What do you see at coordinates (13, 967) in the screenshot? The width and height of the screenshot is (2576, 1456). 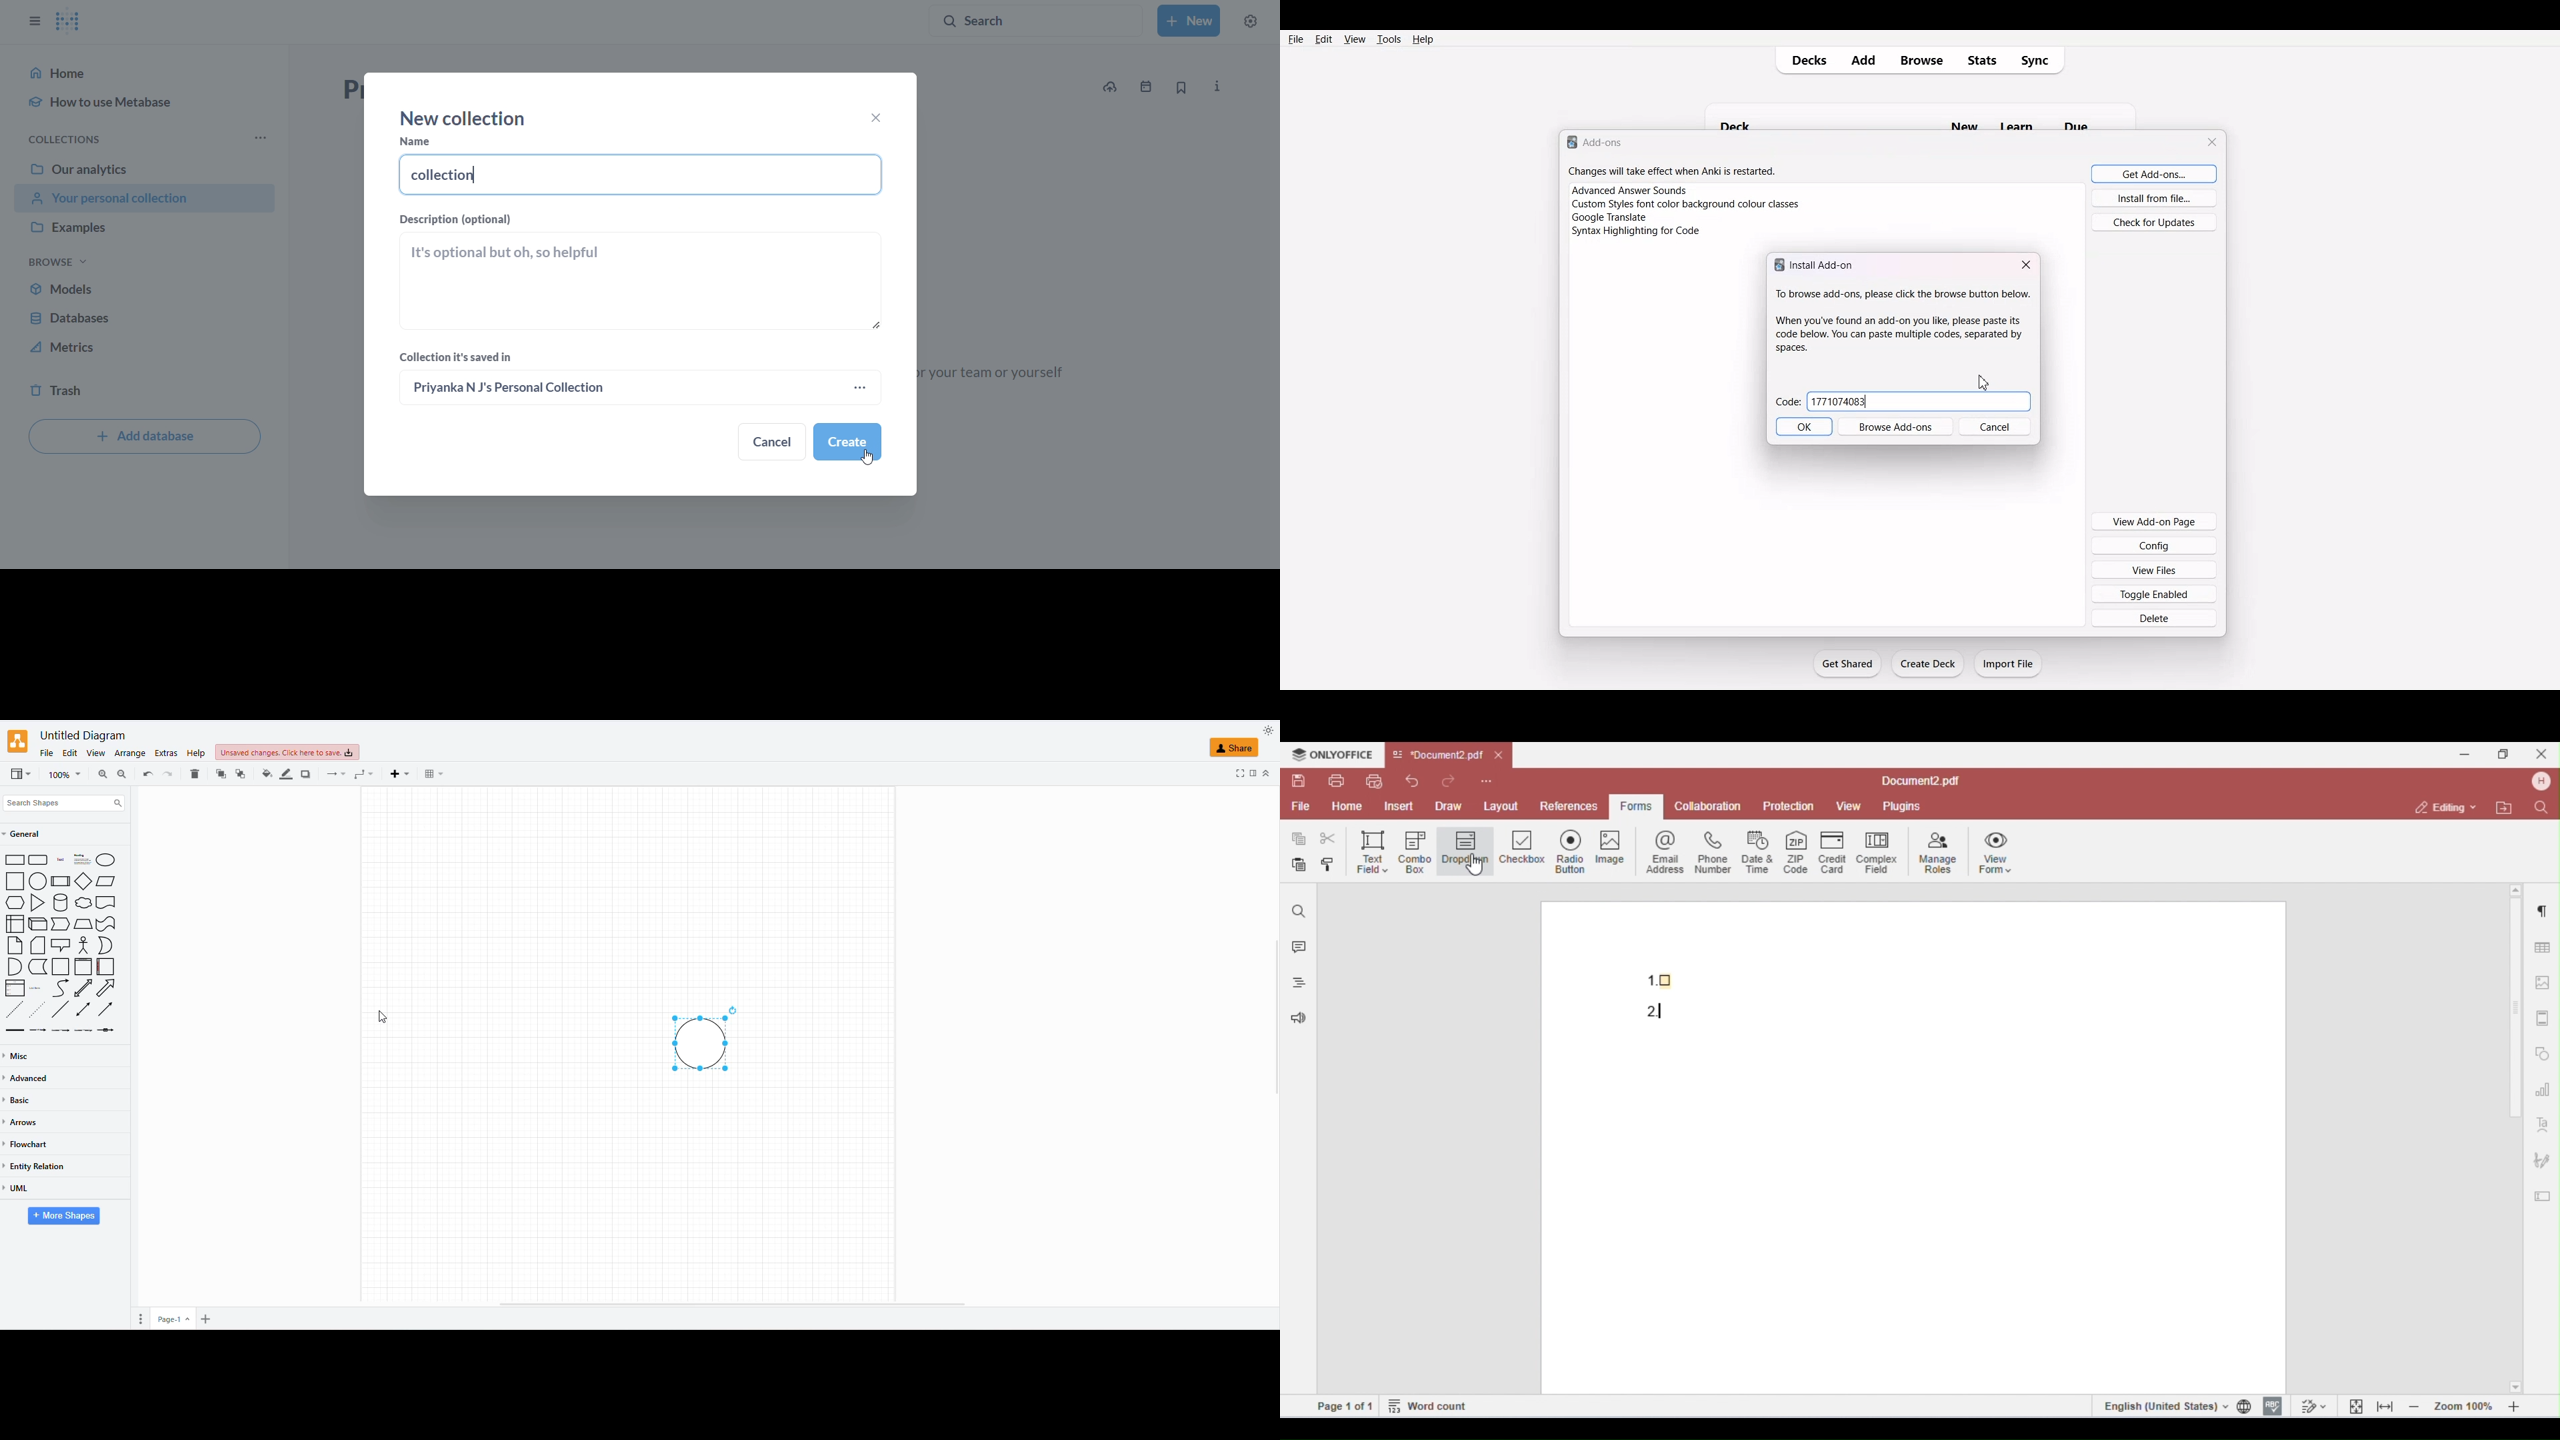 I see `AND` at bounding box center [13, 967].